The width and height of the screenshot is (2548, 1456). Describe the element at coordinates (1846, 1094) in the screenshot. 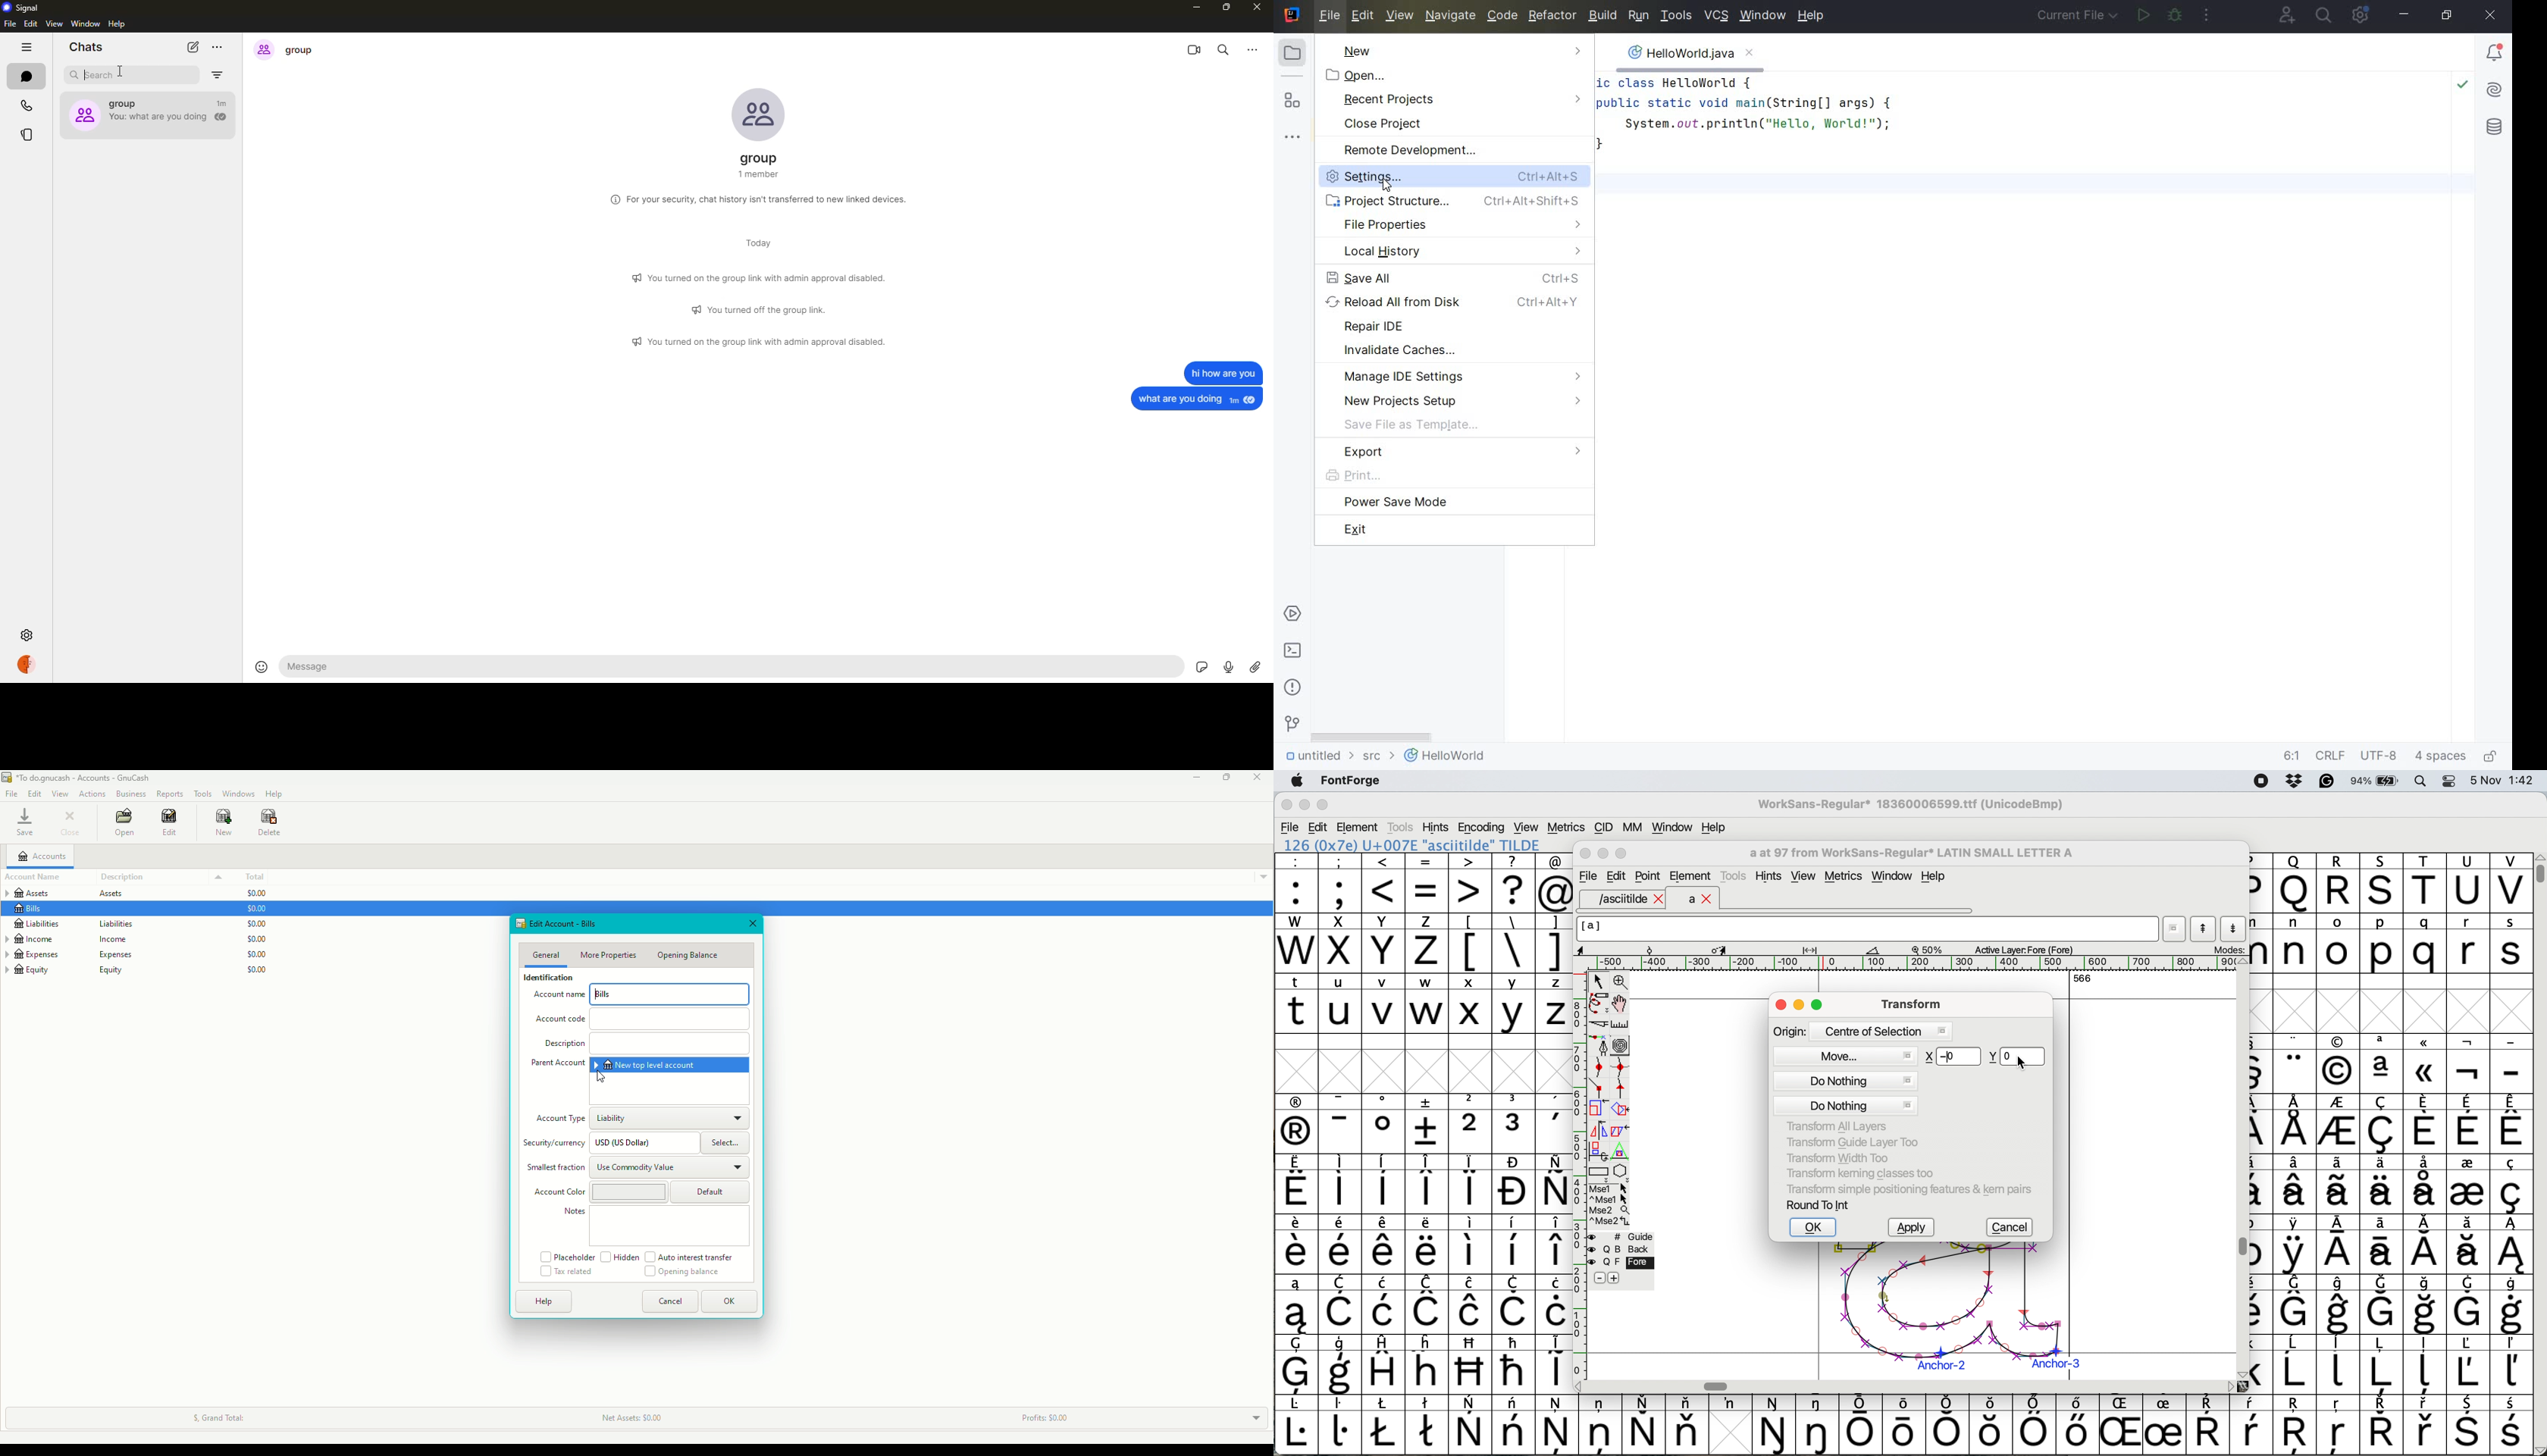

I see `do nothing` at that location.